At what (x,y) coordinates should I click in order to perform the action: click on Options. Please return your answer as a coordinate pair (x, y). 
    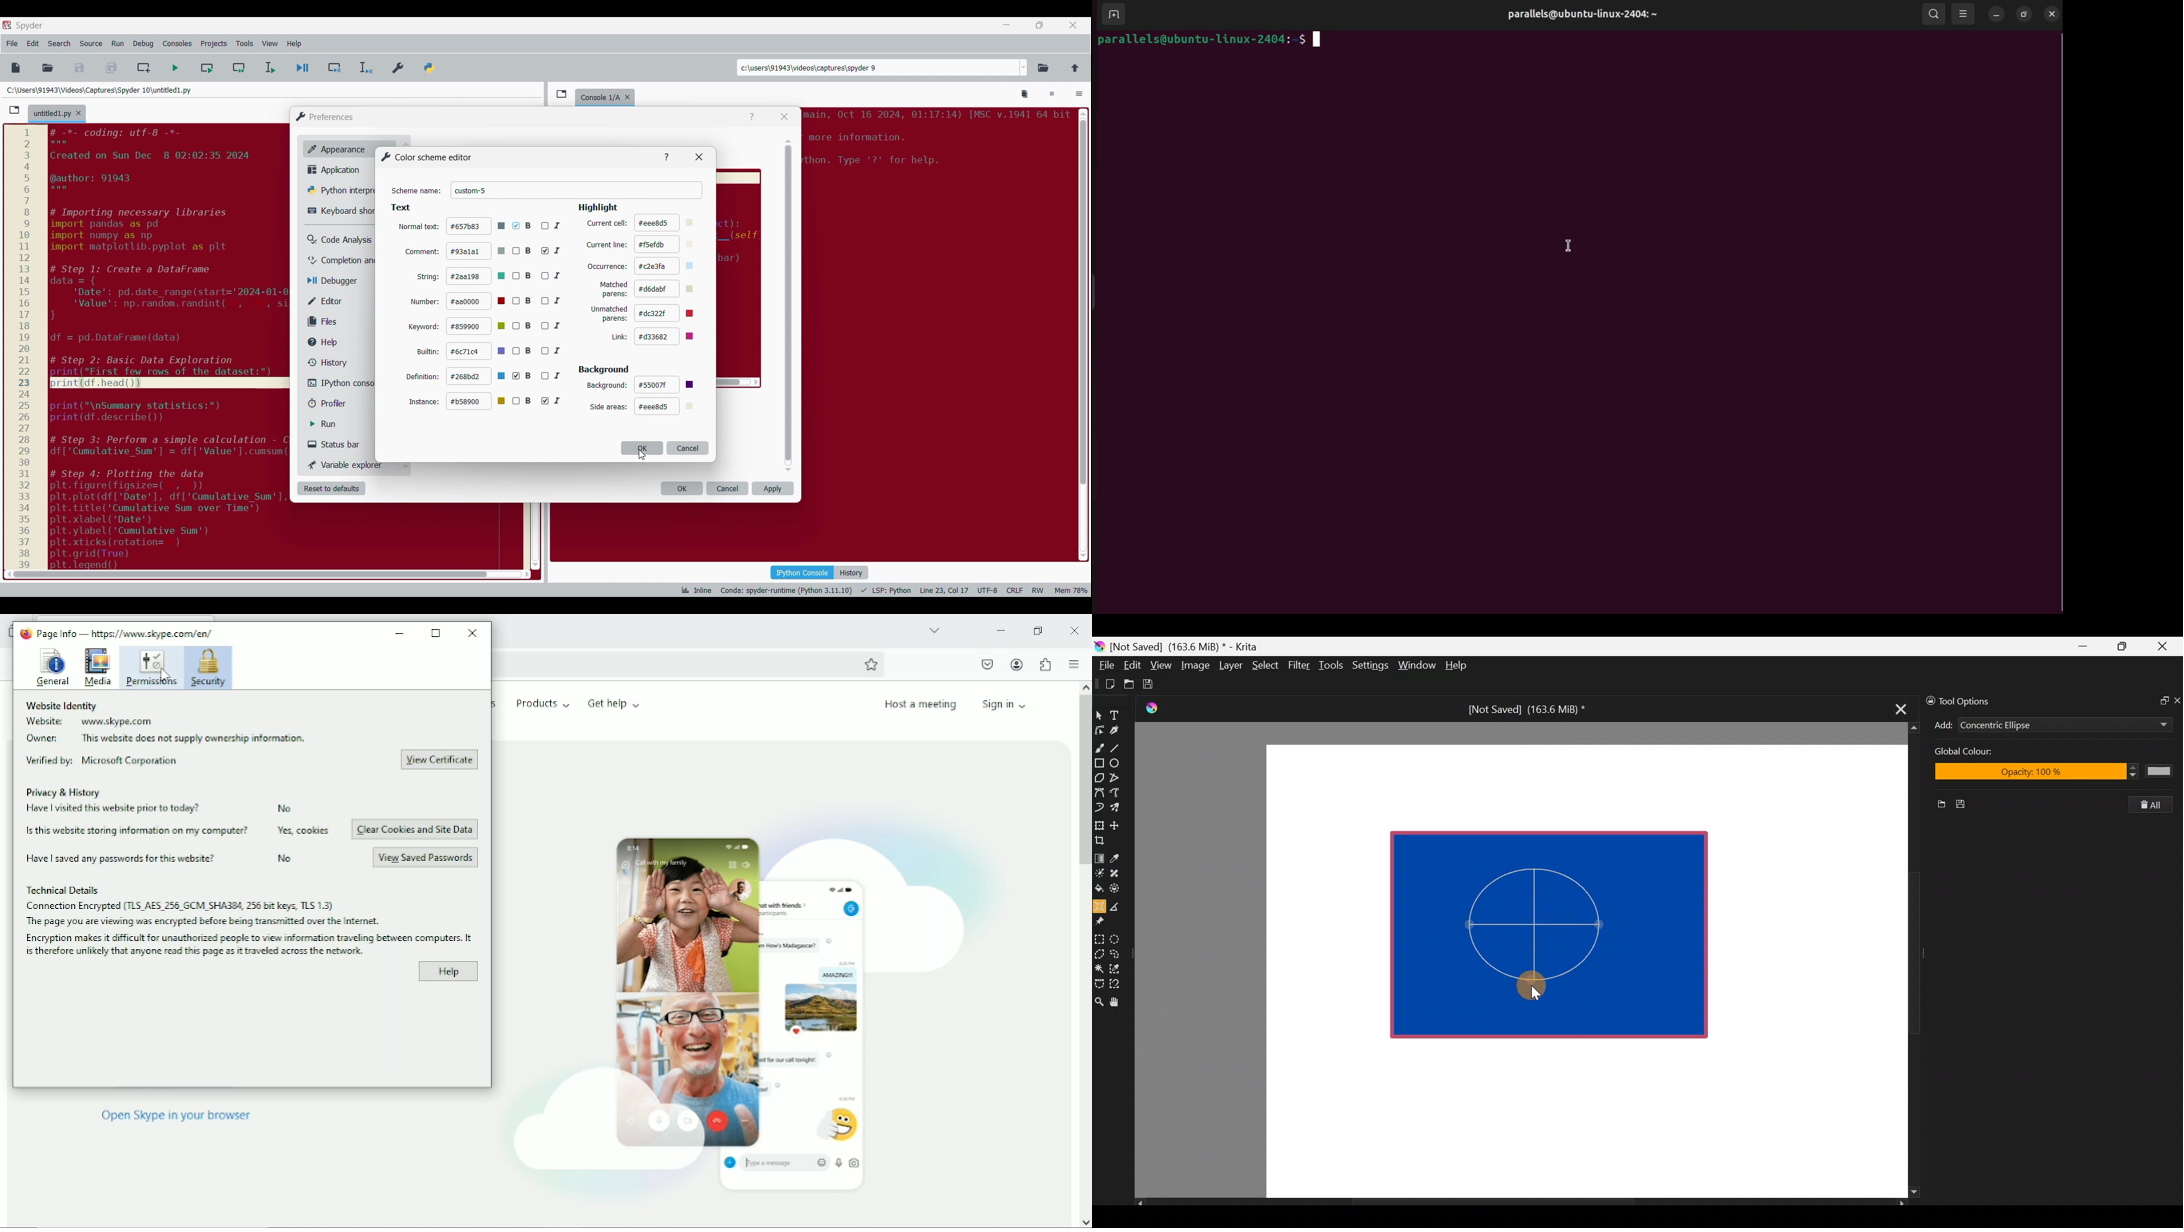
    Looking at the image, I should click on (1080, 95).